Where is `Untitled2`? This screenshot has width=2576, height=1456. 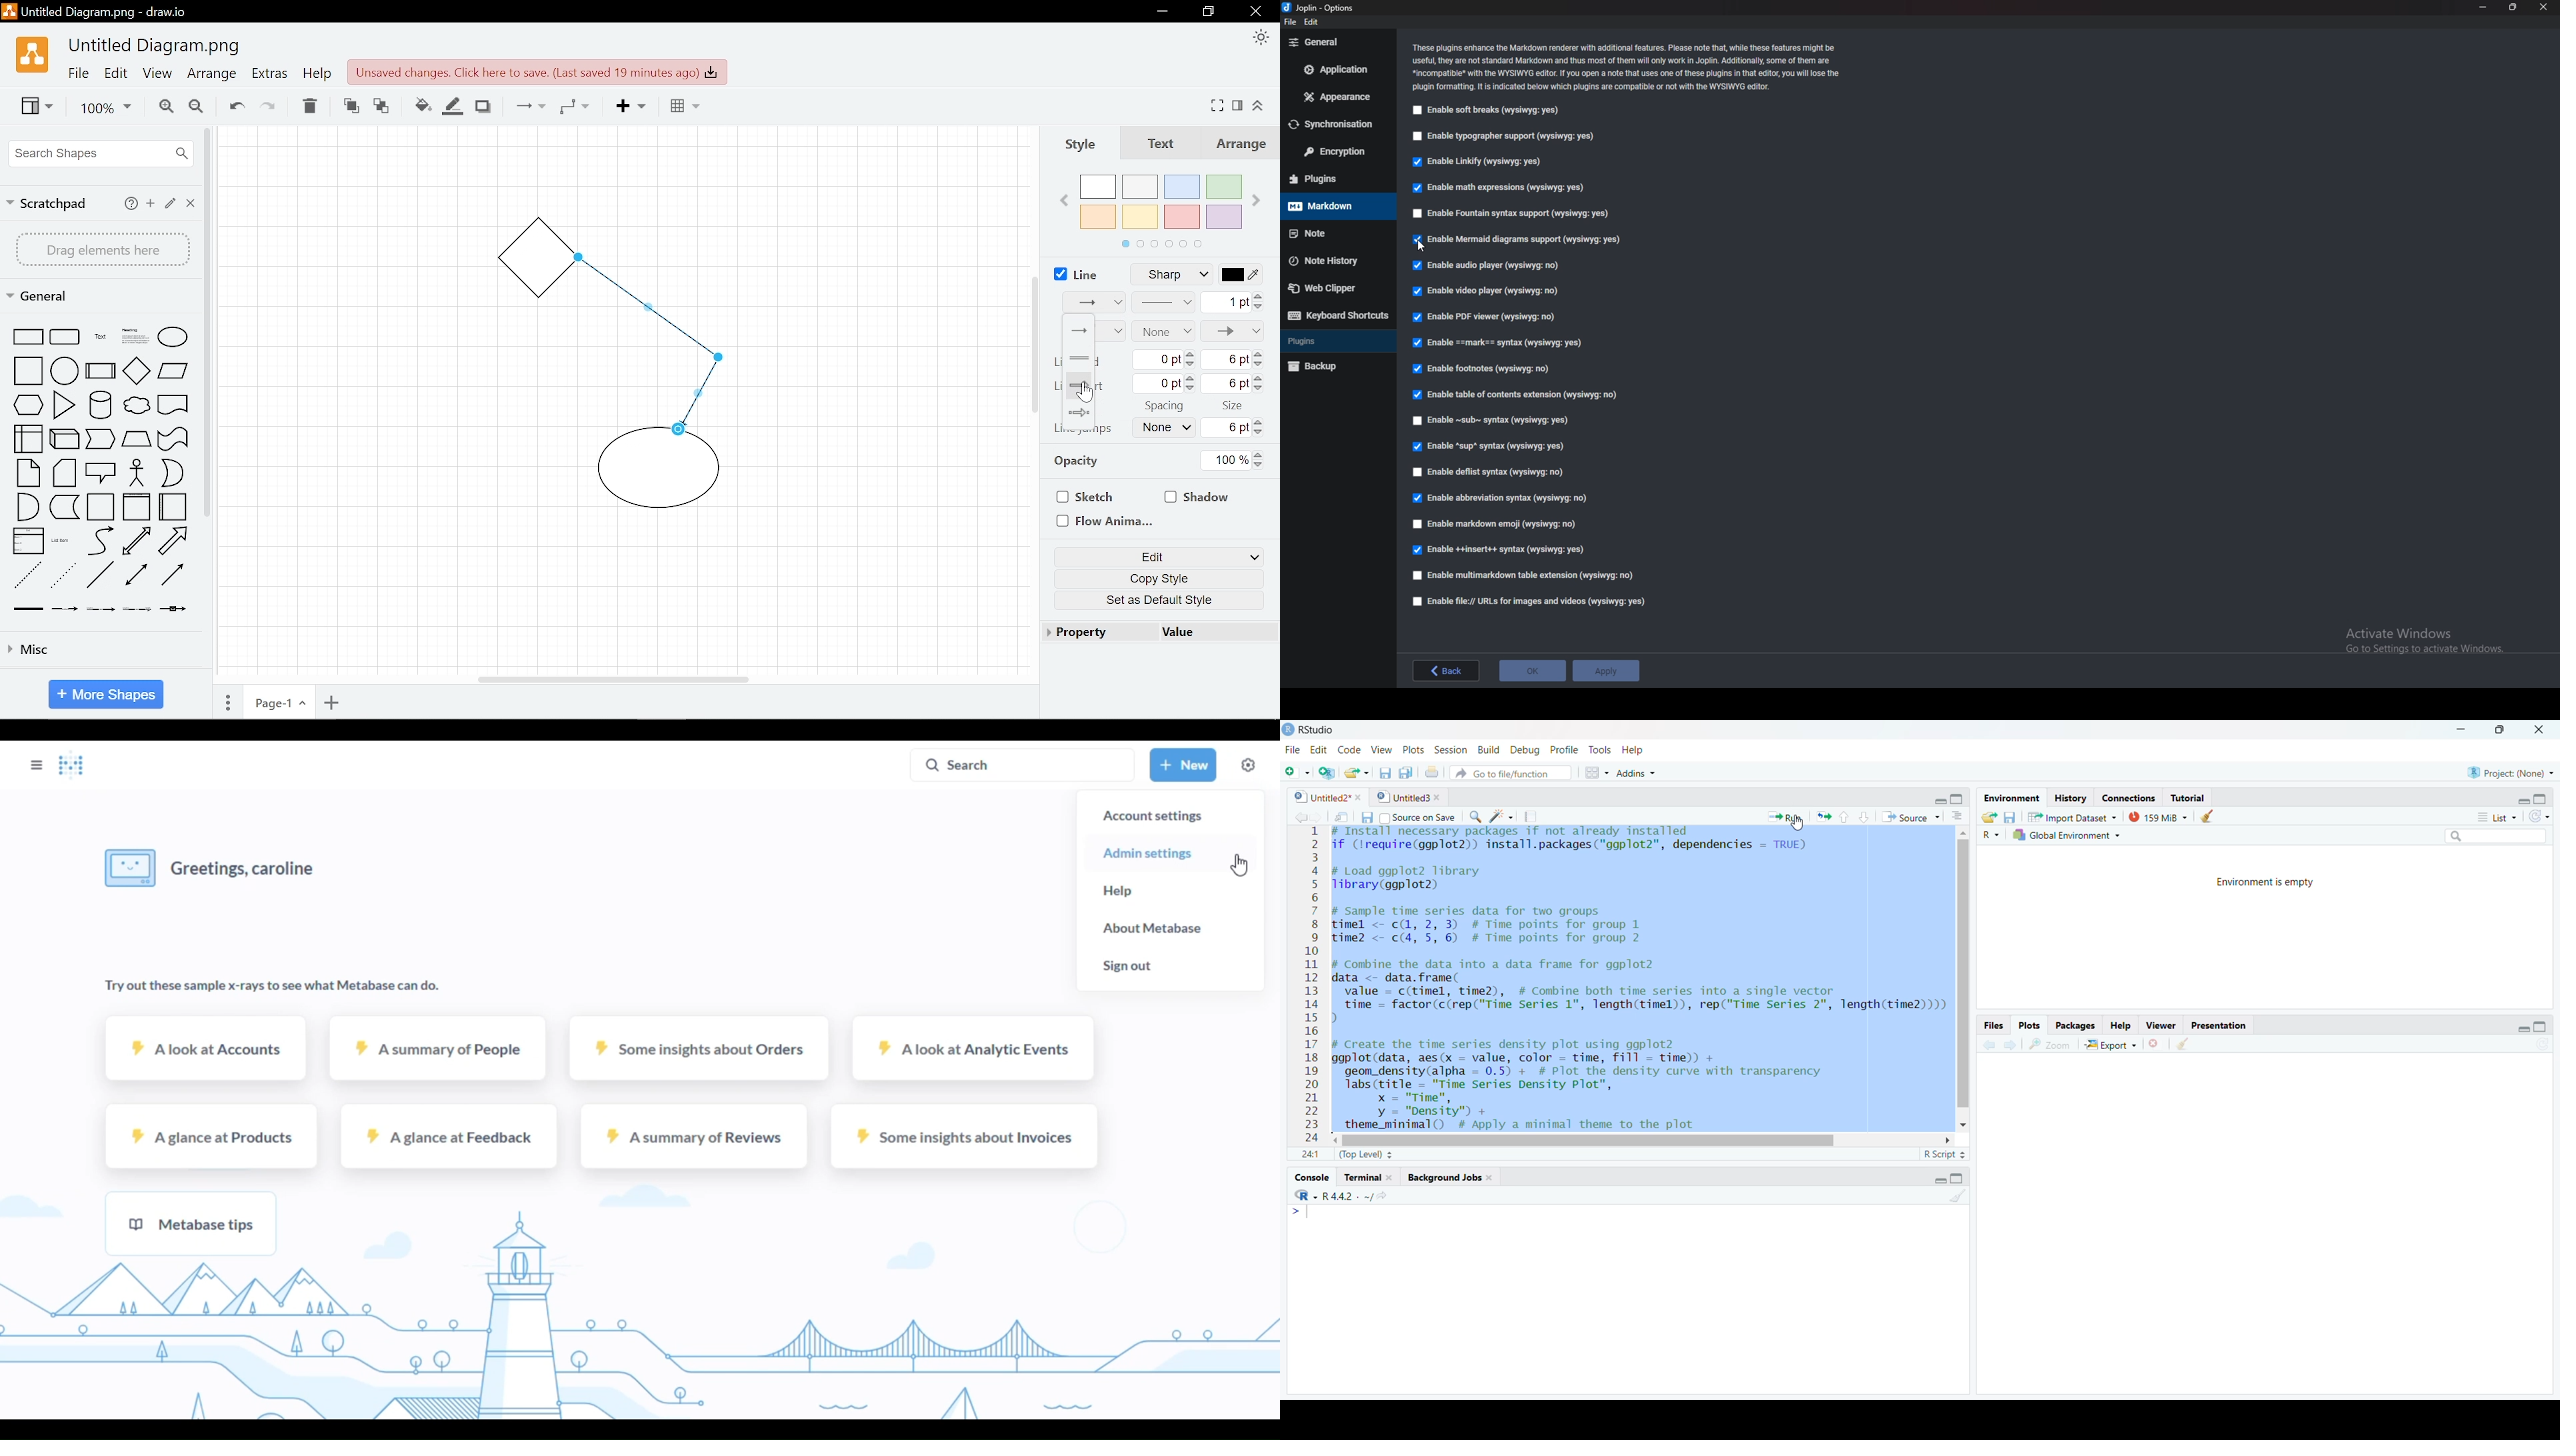
Untitled2 is located at coordinates (1327, 797).